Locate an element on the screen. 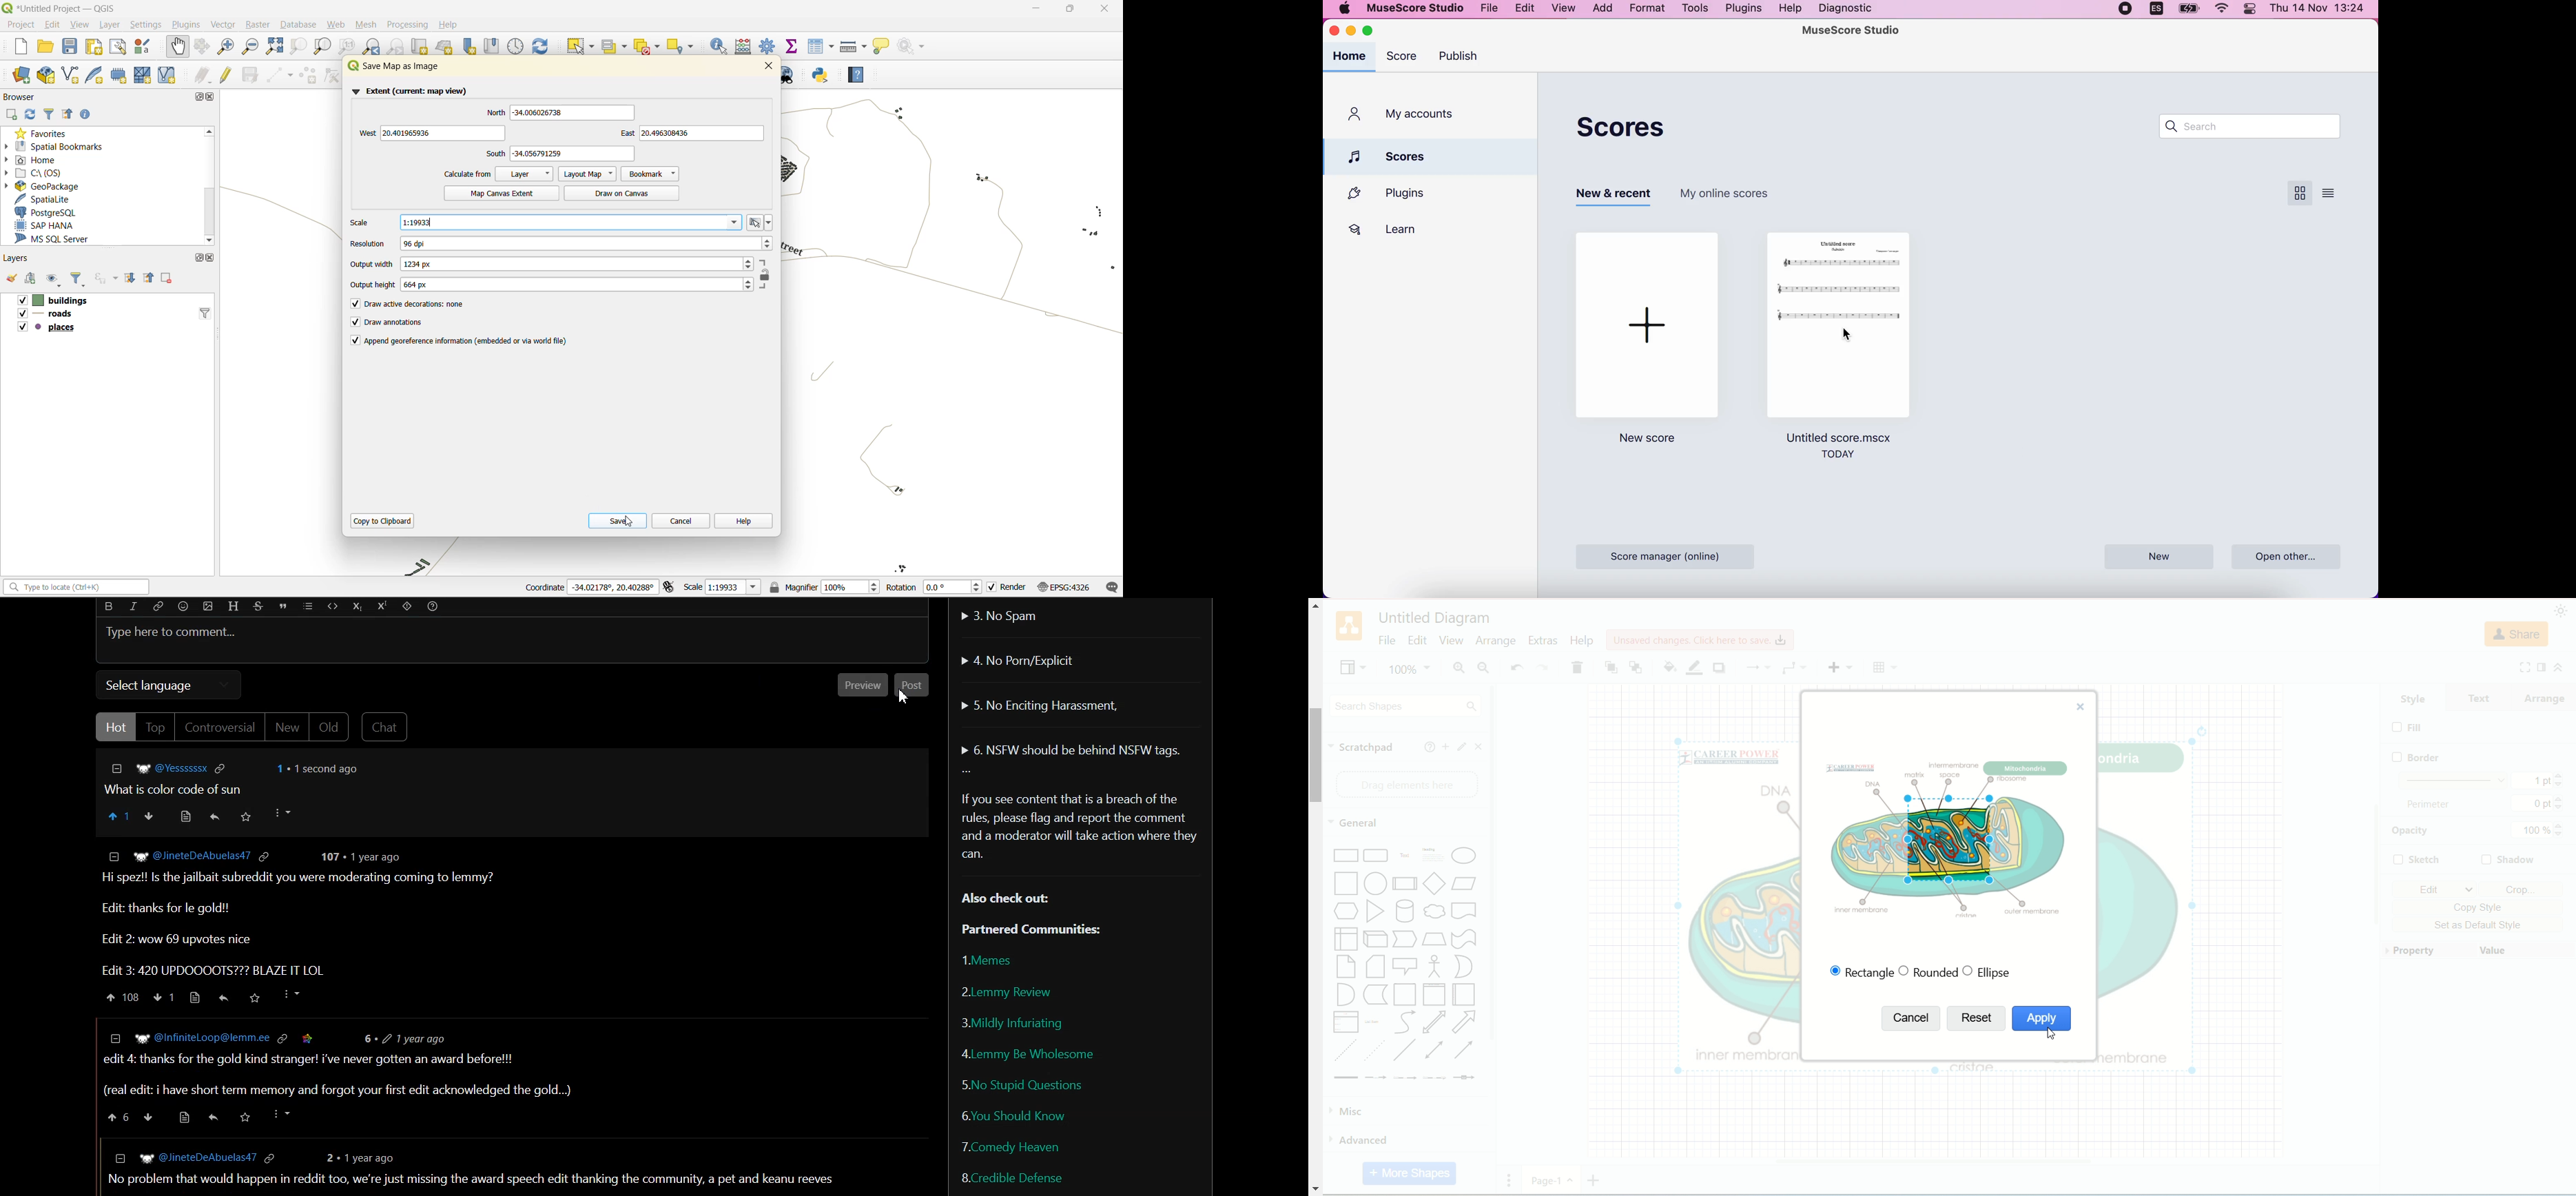 The height and width of the screenshot is (1204, 2576). Ellipse is located at coordinates (1464, 856).